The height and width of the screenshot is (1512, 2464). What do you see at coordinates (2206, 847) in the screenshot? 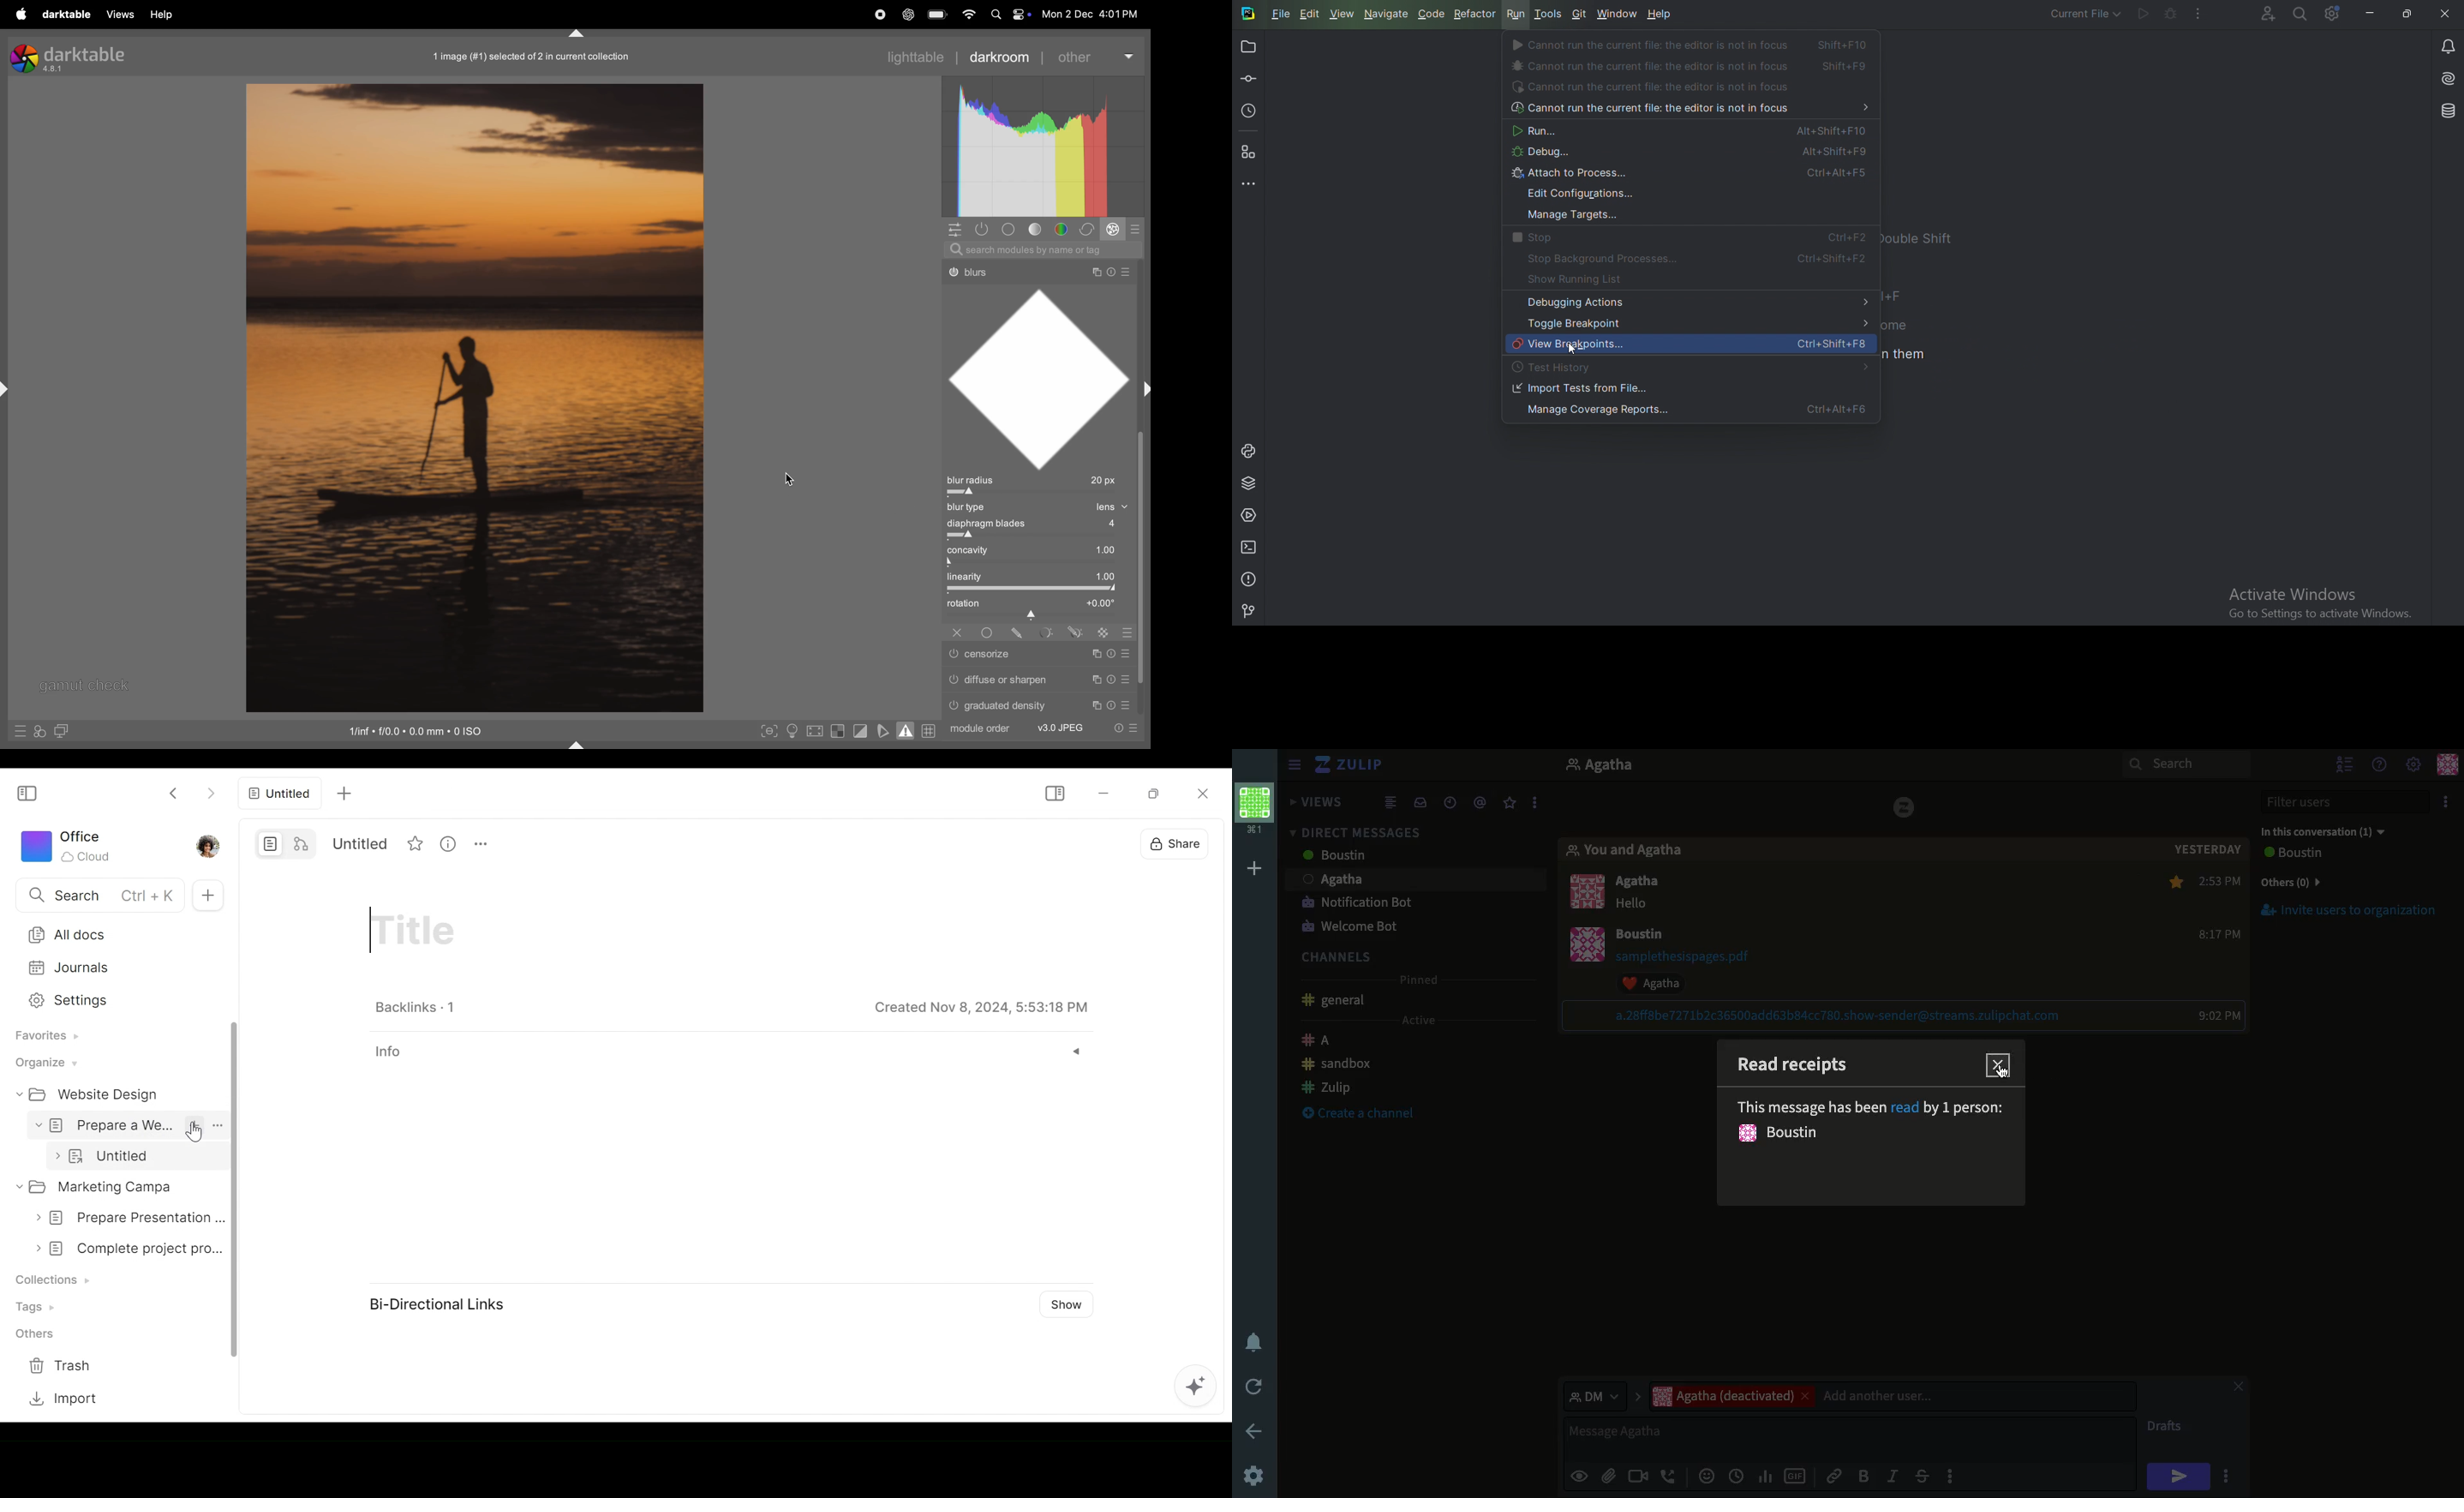
I see `yesterday` at bounding box center [2206, 847].